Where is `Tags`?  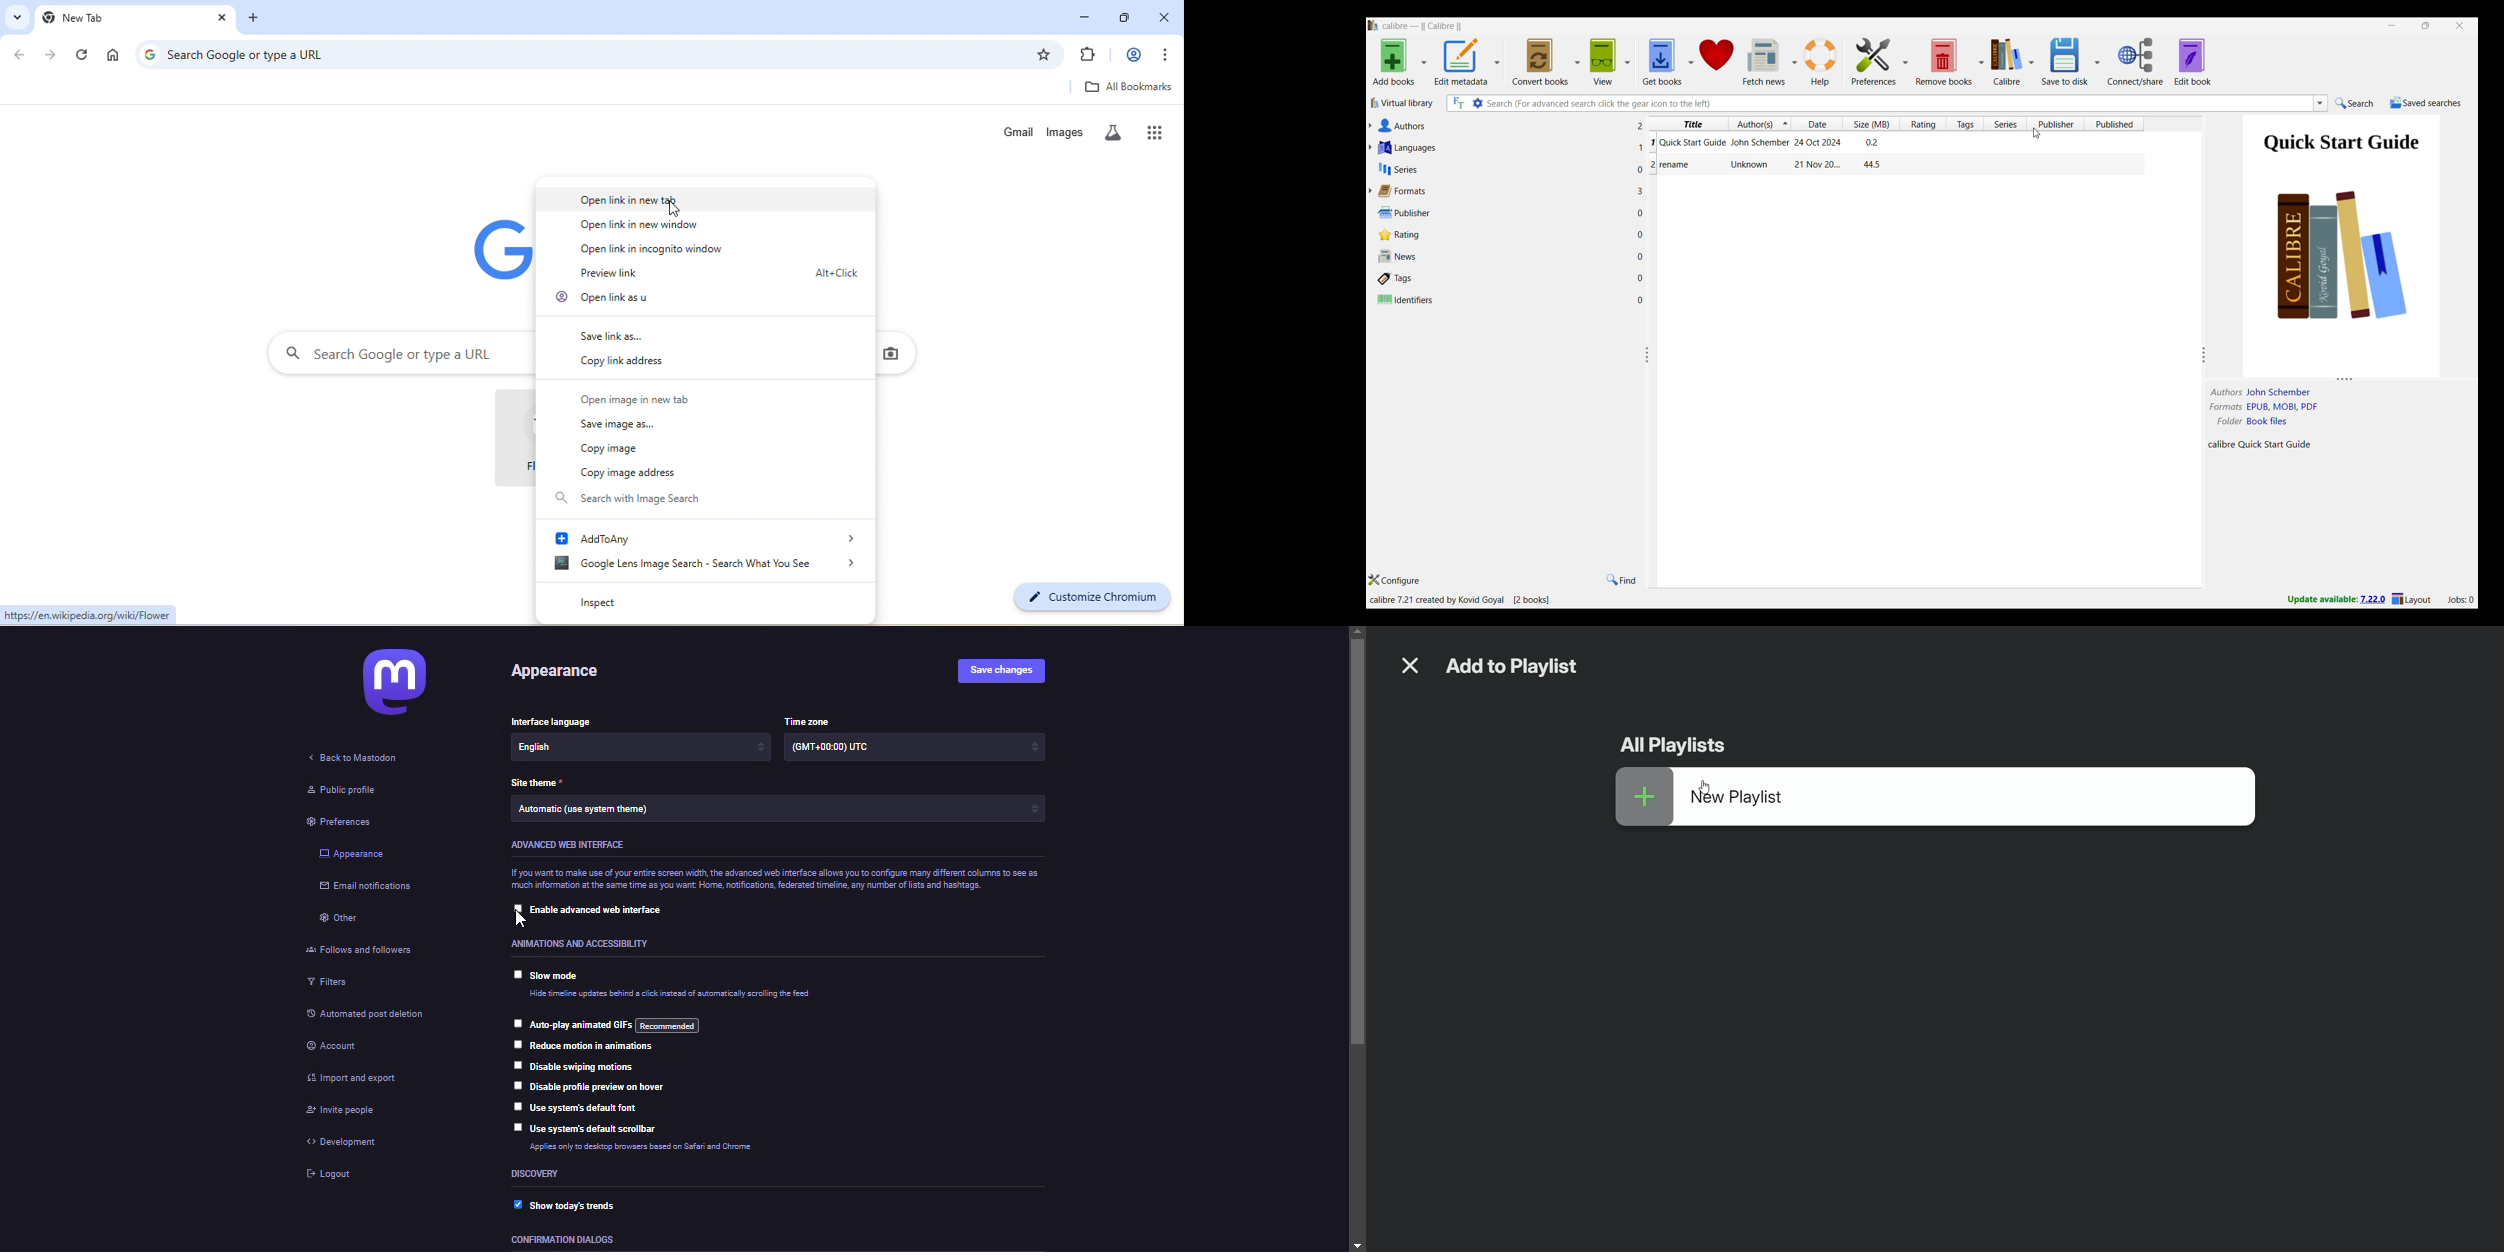
Tags is located at coordinates (1503, 278).